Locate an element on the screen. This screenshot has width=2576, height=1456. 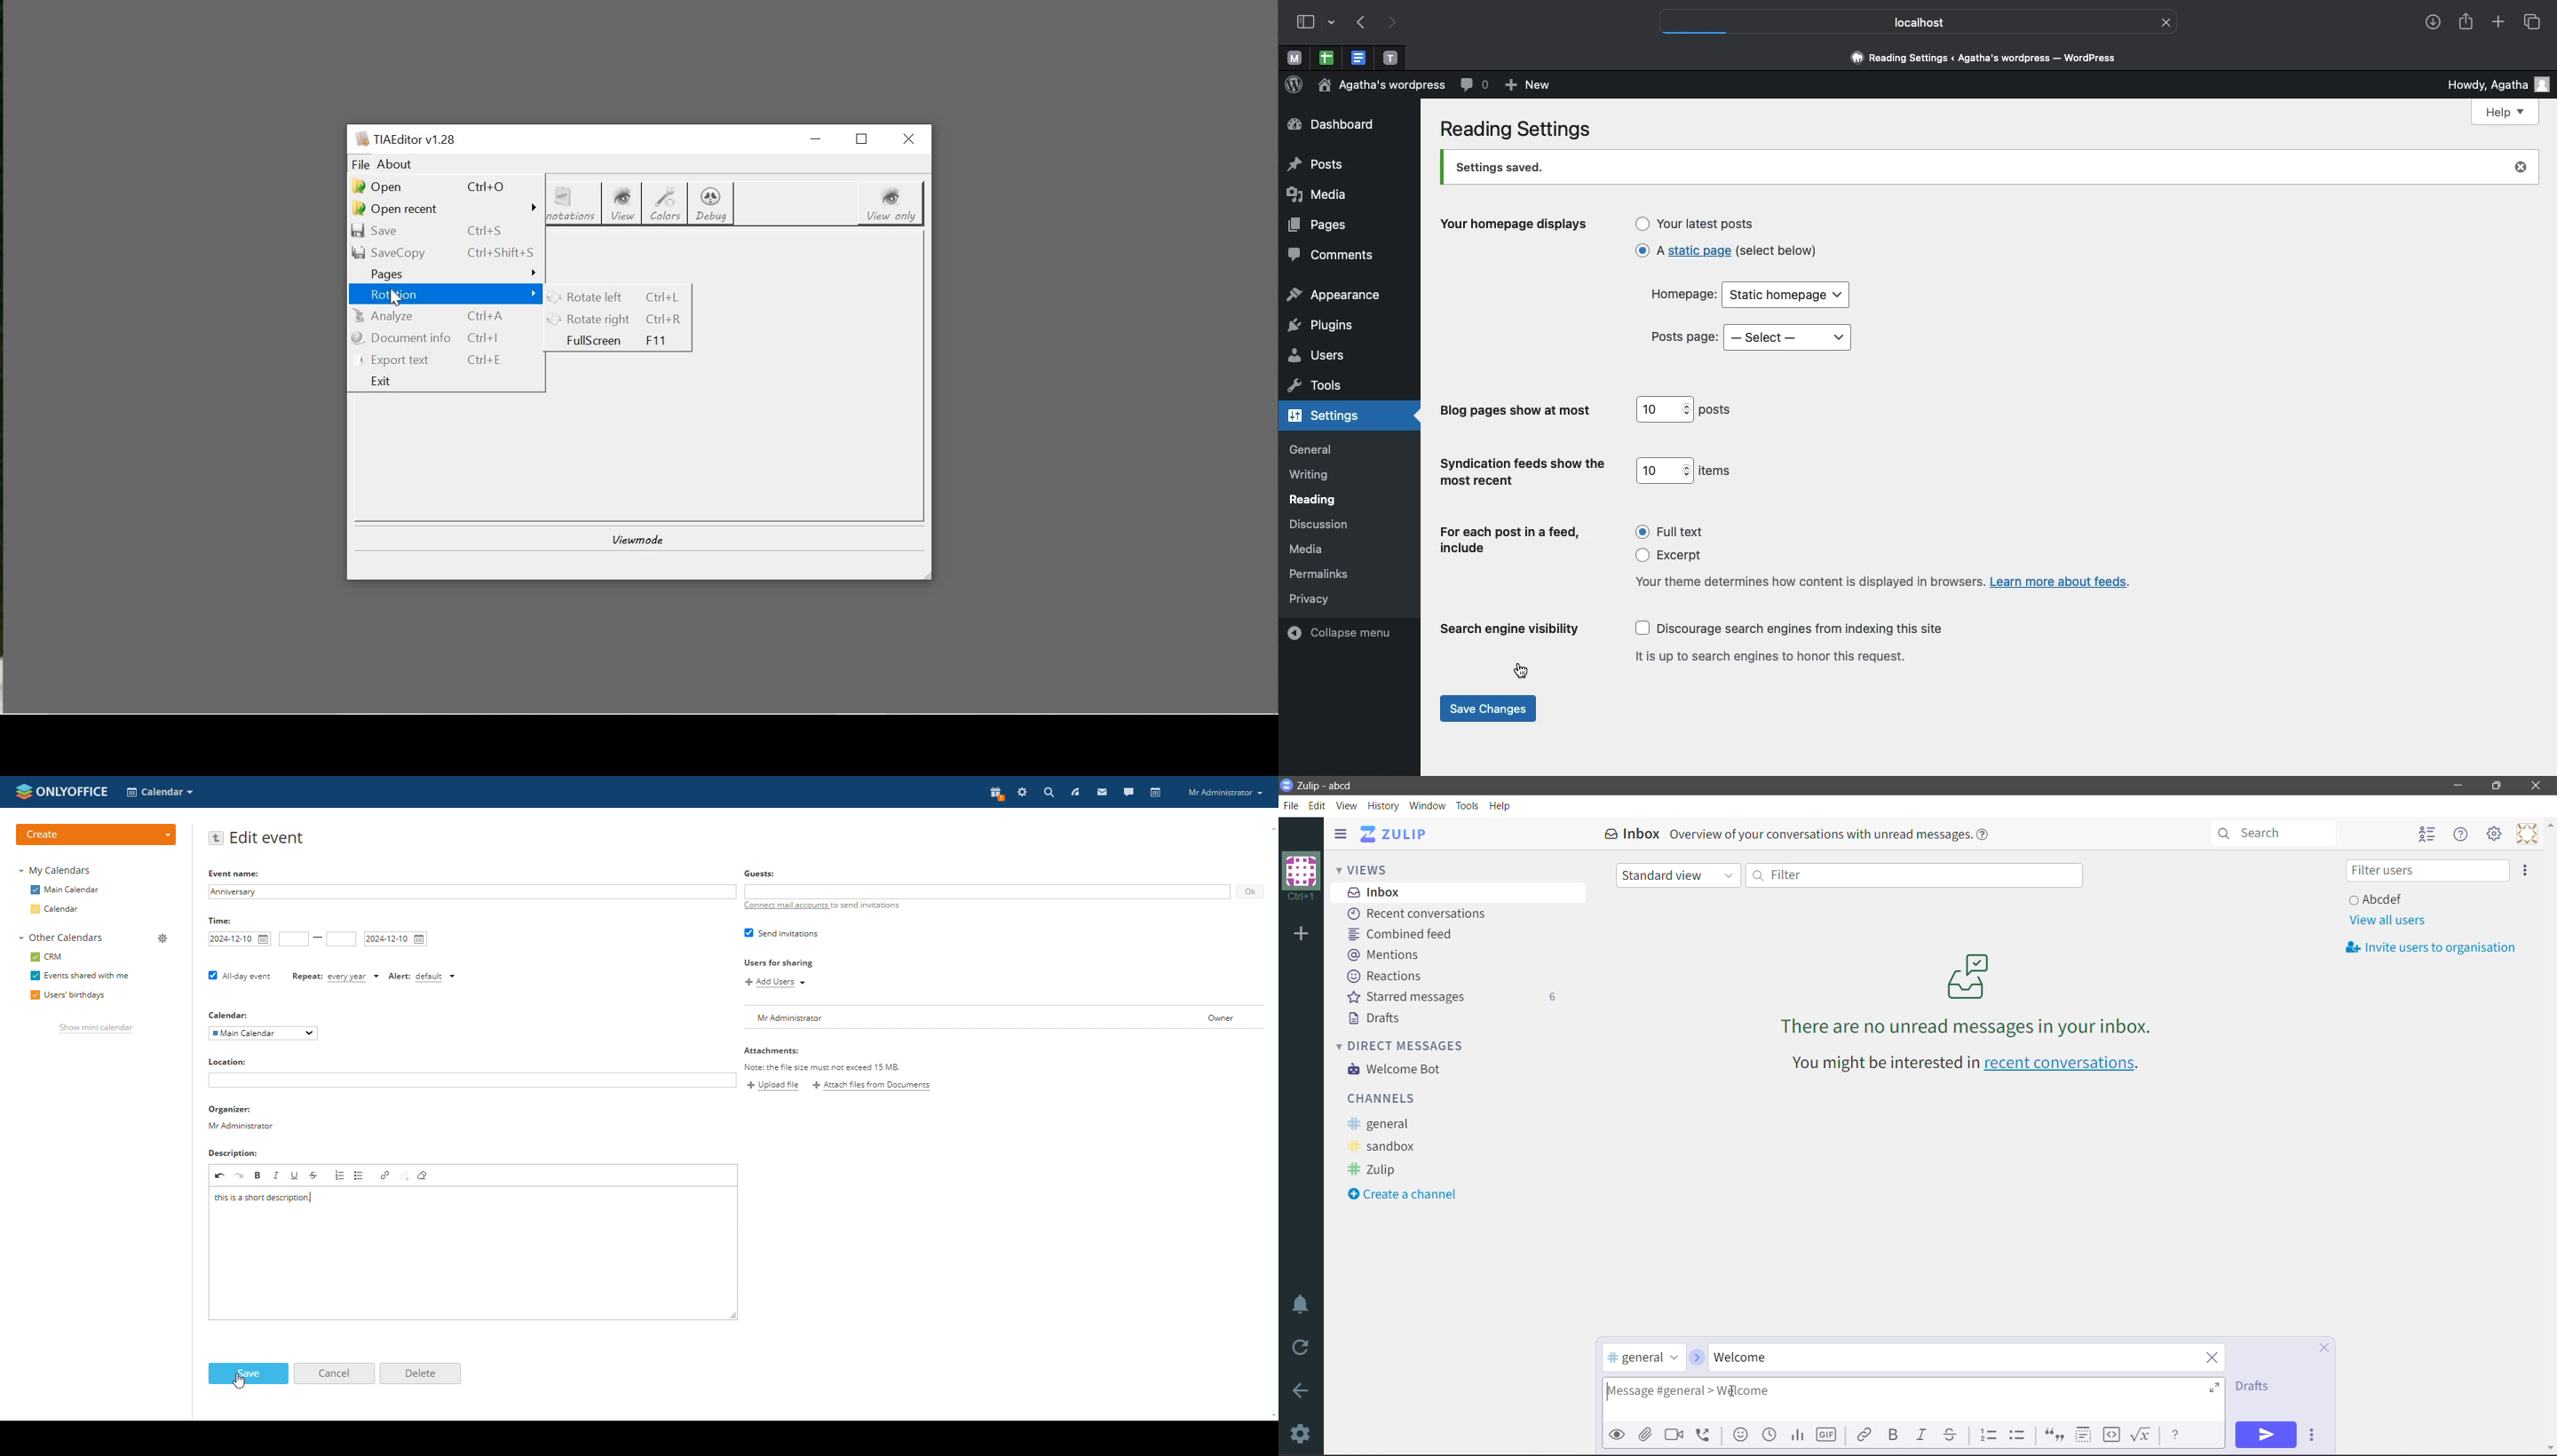
Organization Name is located at coordinates (1301, 876).